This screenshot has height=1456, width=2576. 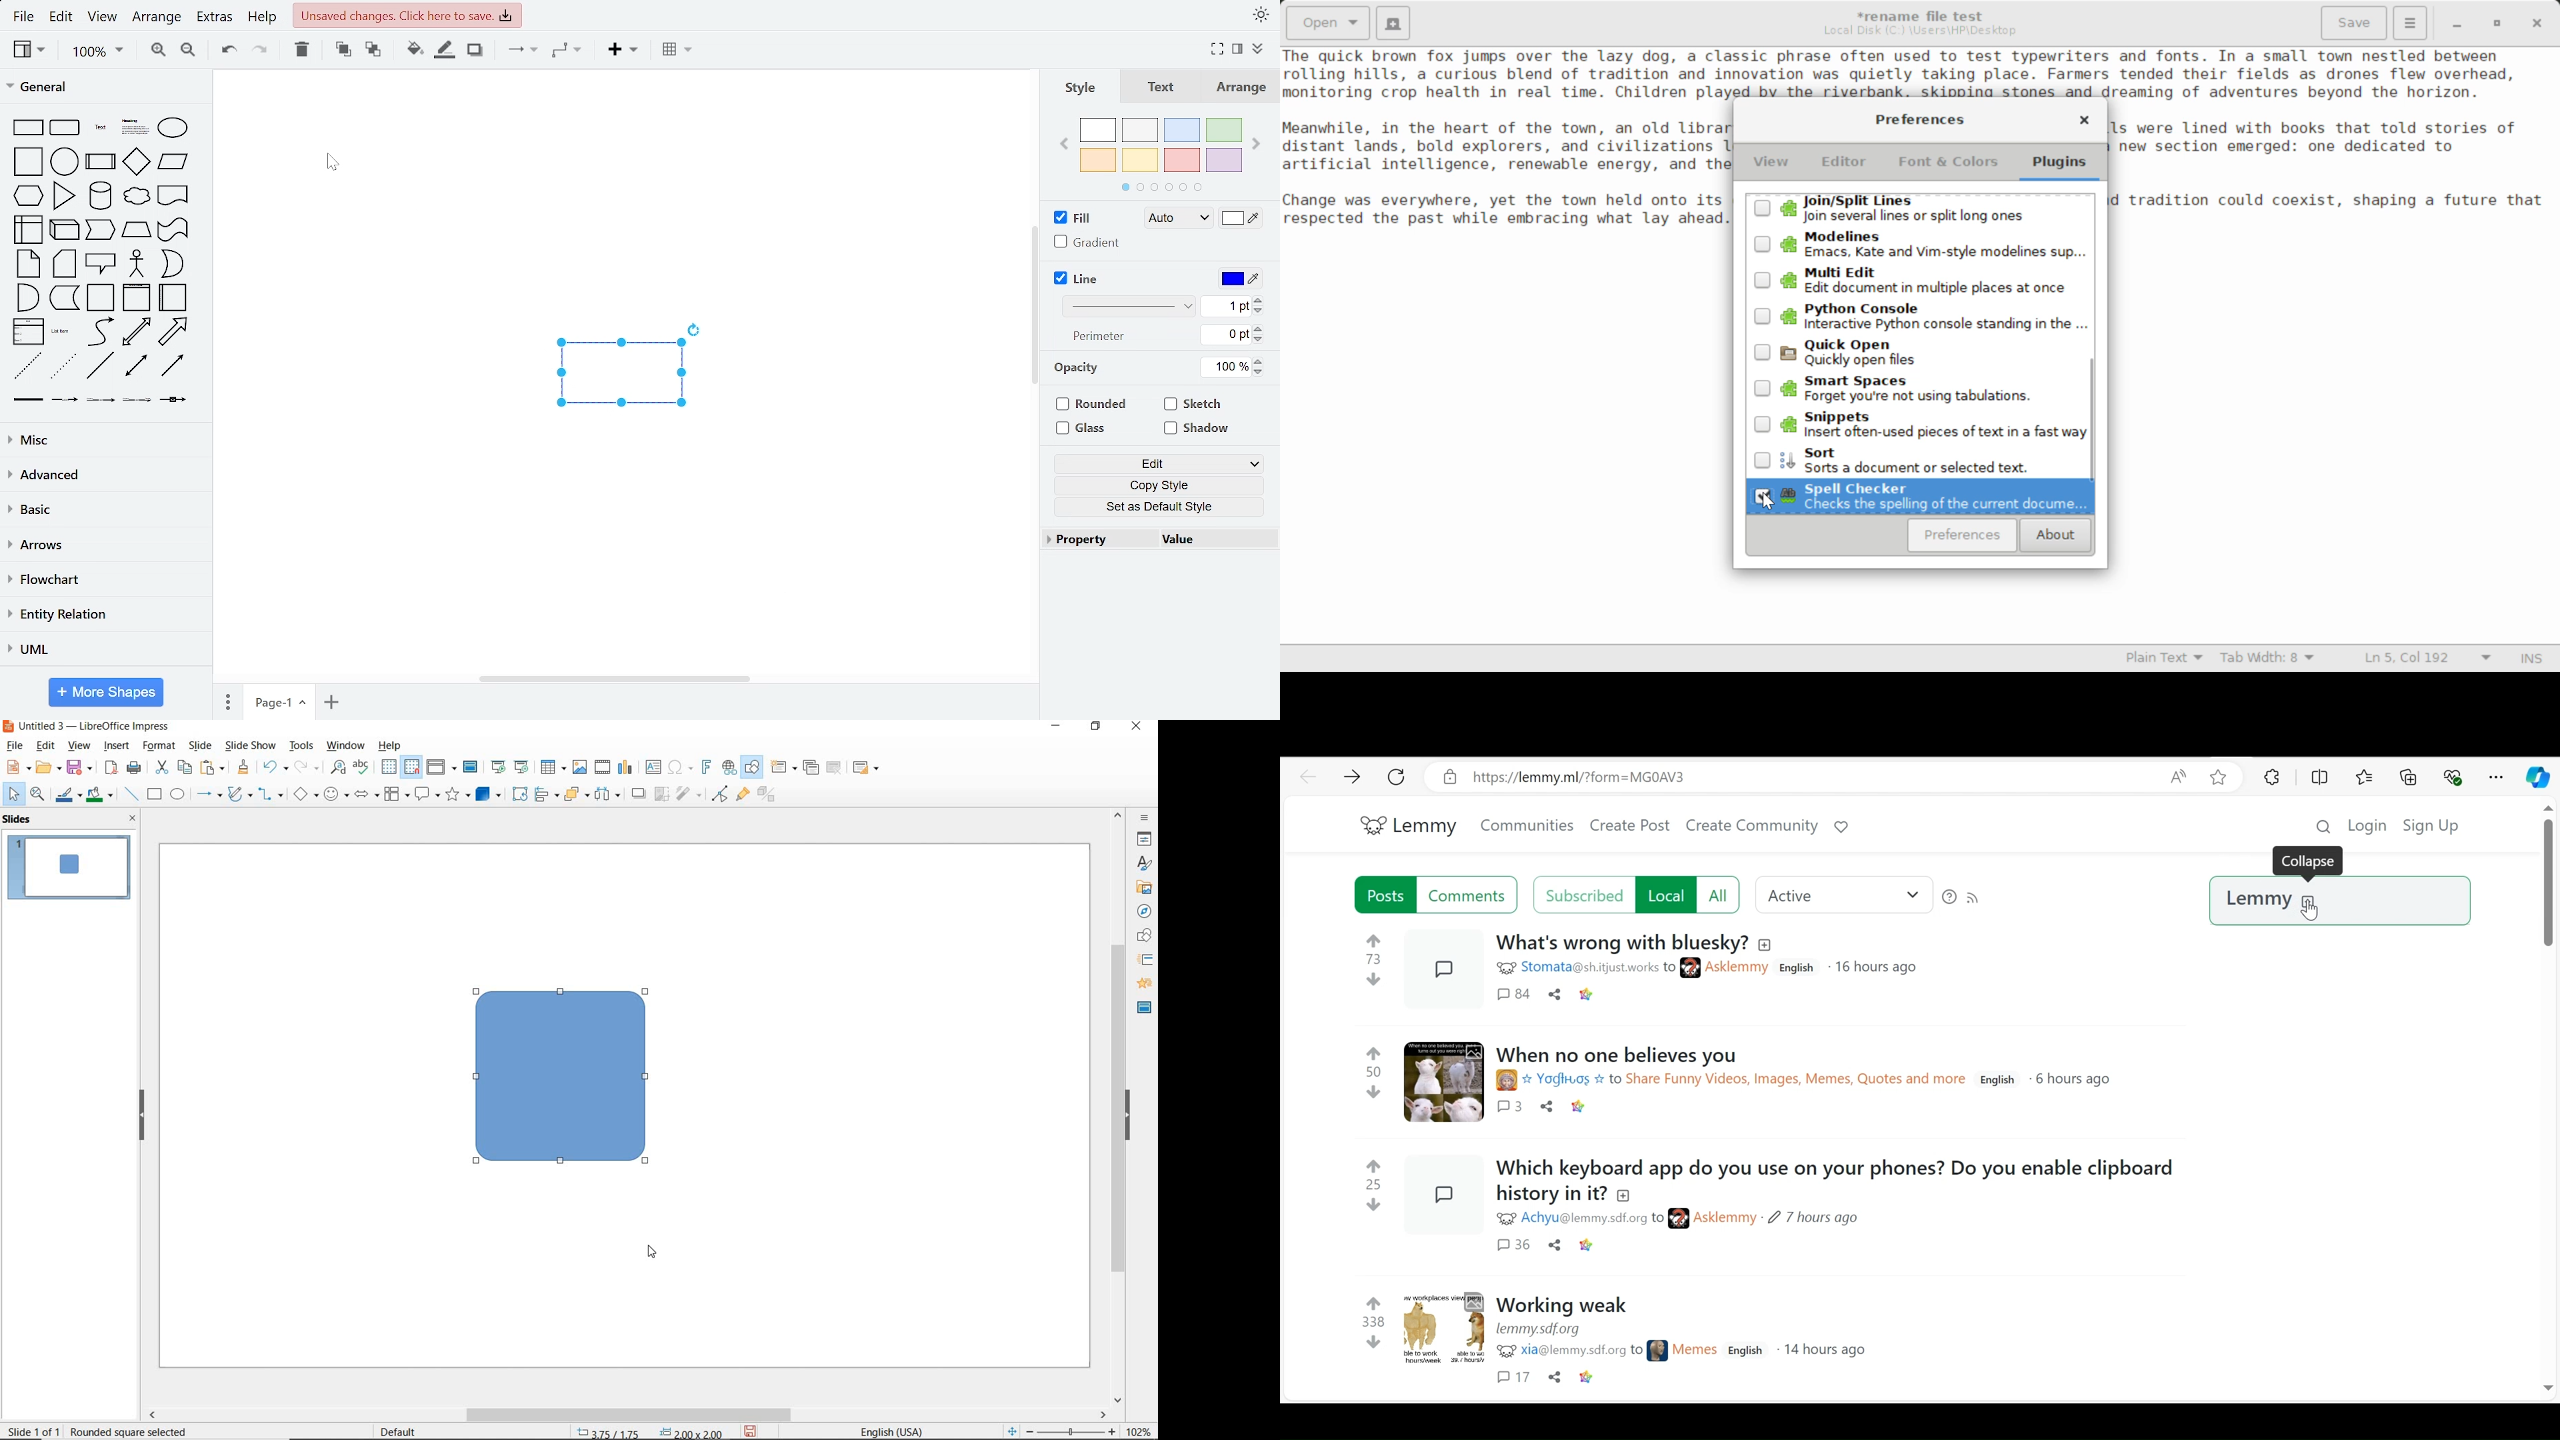 What do you see at coordinates (812, 768) in the screenshot?
I see `duplicate slide` at bounding box center [812, 768].